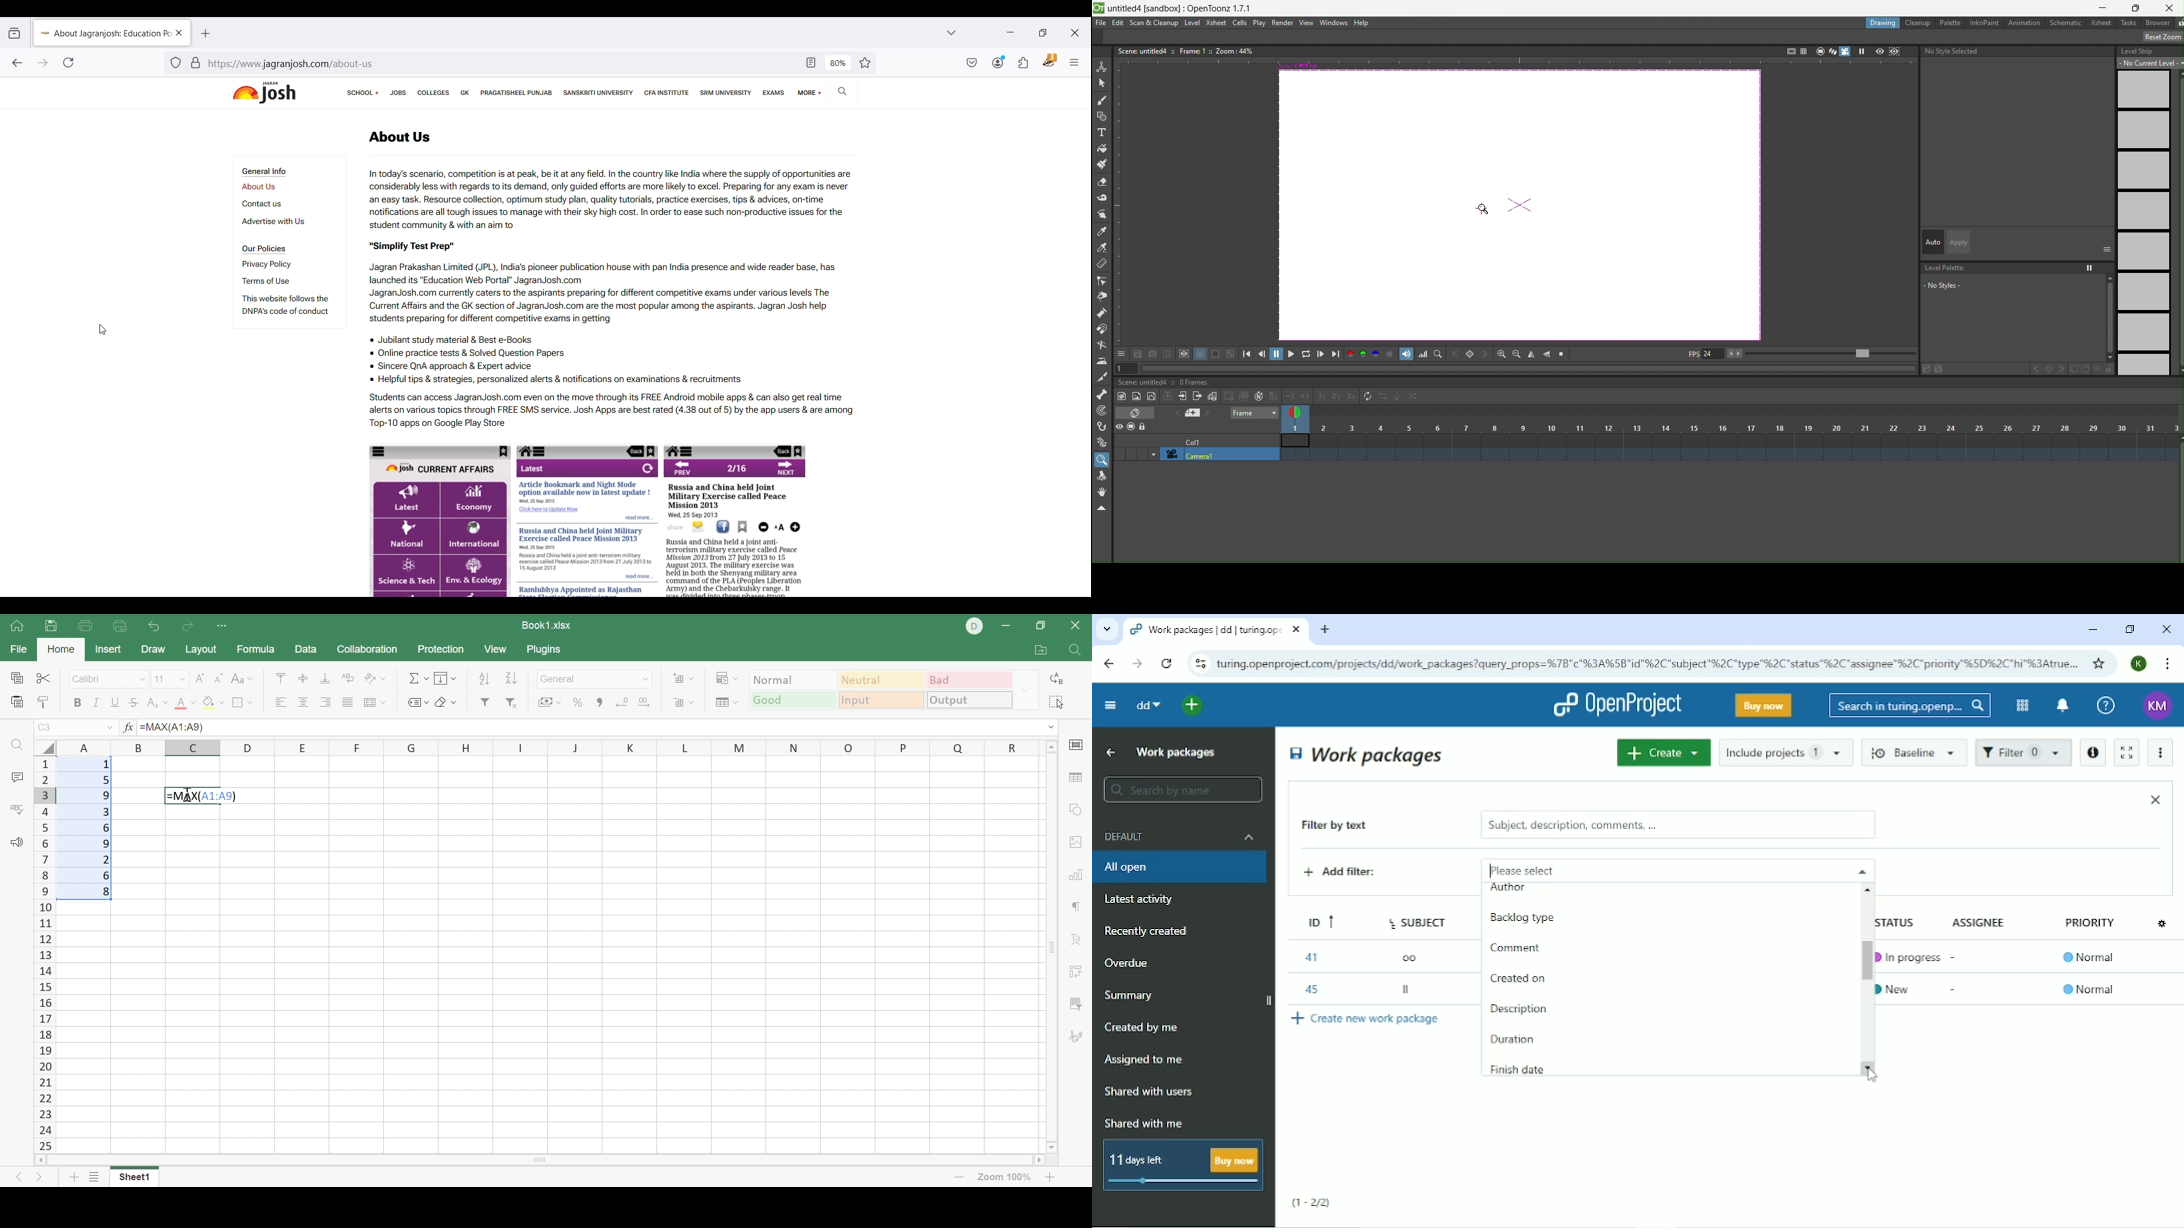 The height and width of the screenshot is (1232, 2184). What do you see at coordinates (1194, 414) in the screenshot?
I see `icon` at bounding box center [1194, 414].